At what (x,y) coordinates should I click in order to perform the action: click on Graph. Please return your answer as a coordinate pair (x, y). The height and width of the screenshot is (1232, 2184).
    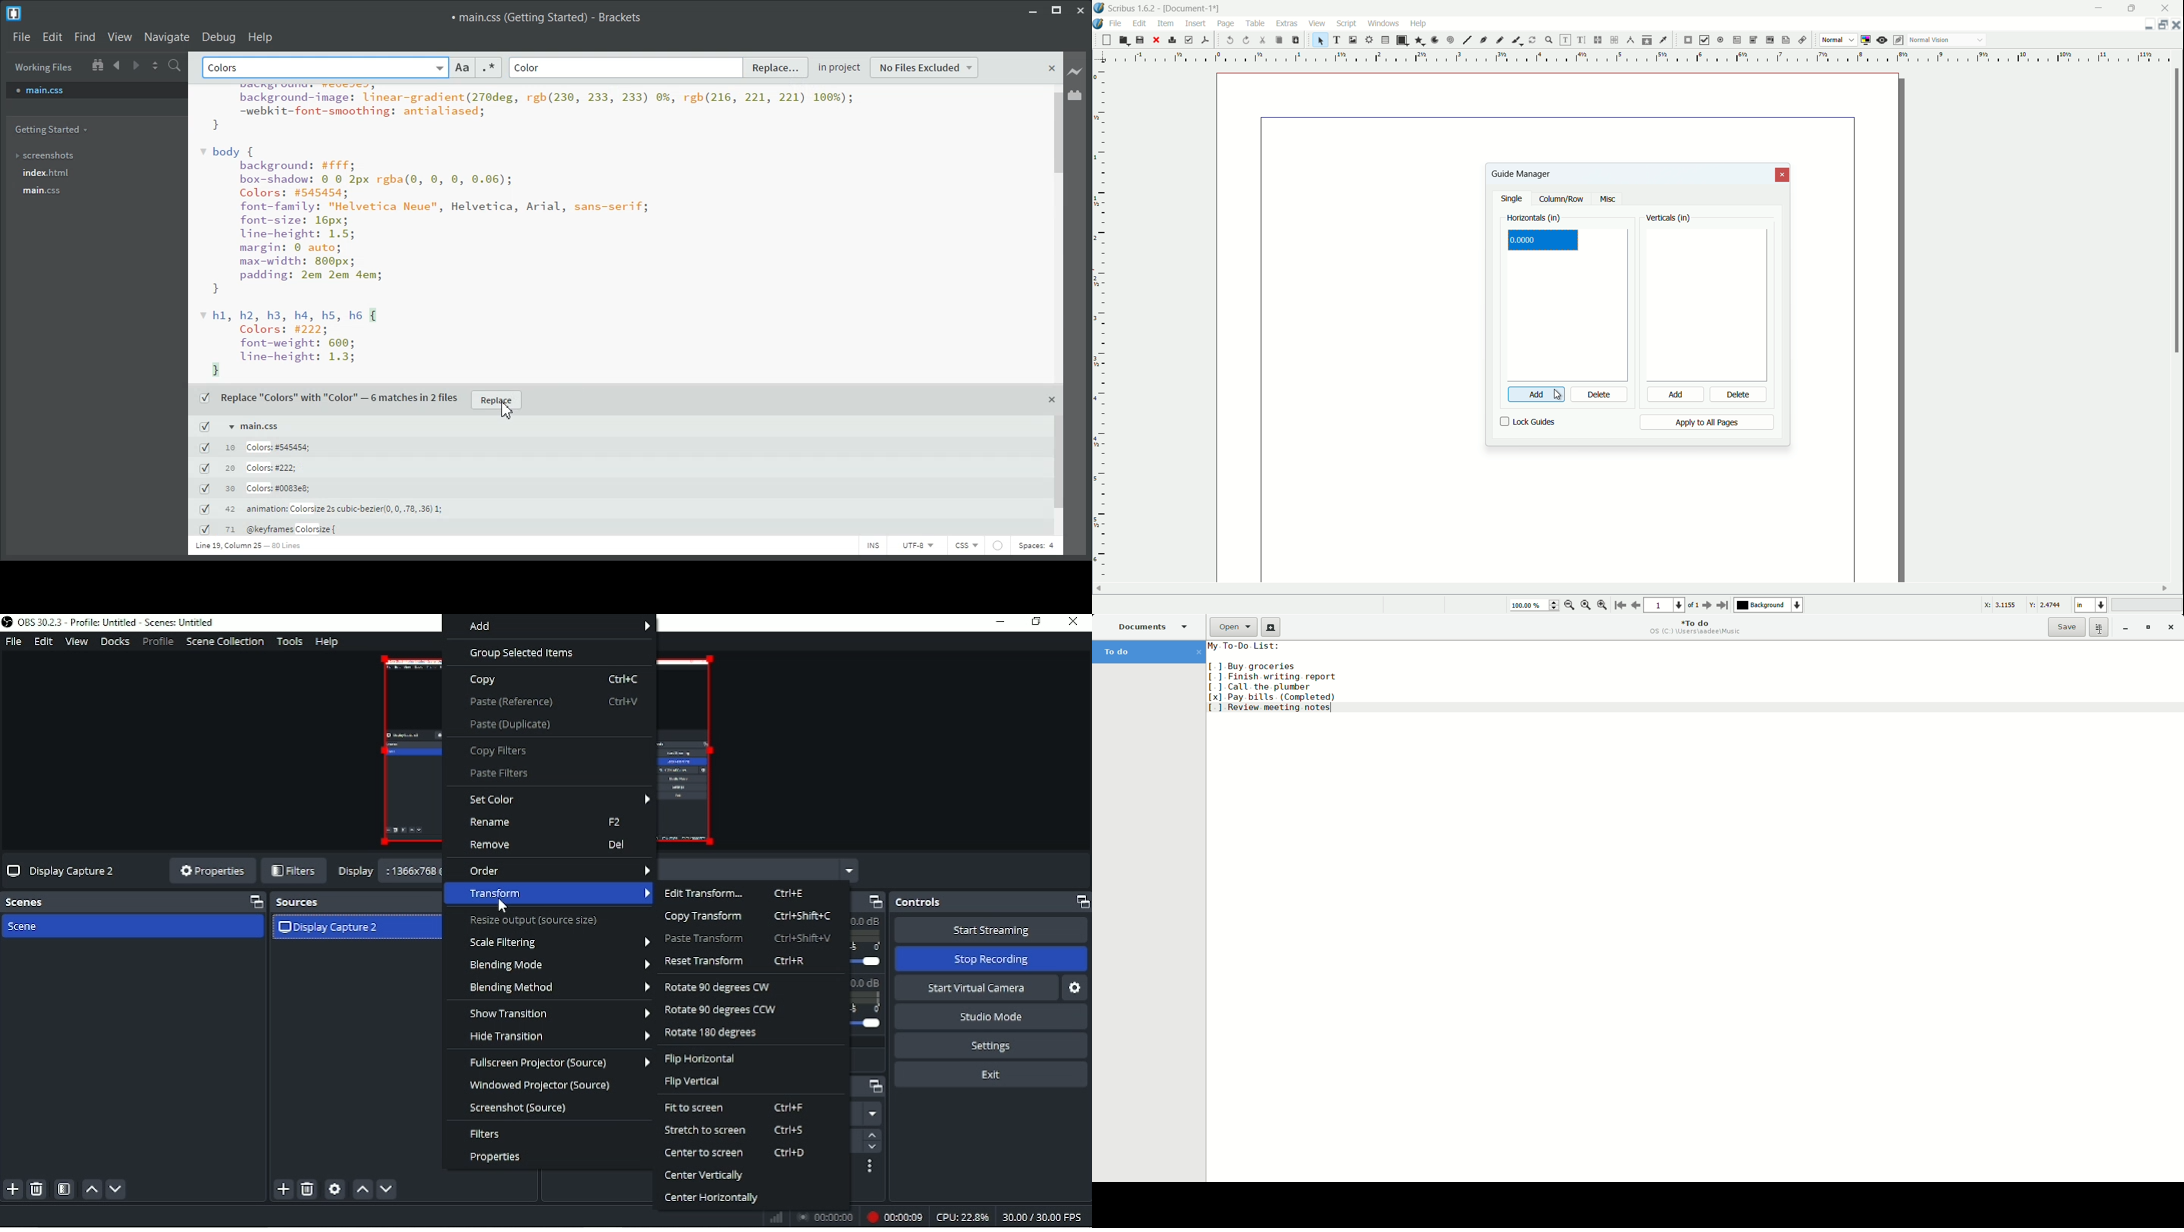
    Looking at the image, I should click on (778, 1218).